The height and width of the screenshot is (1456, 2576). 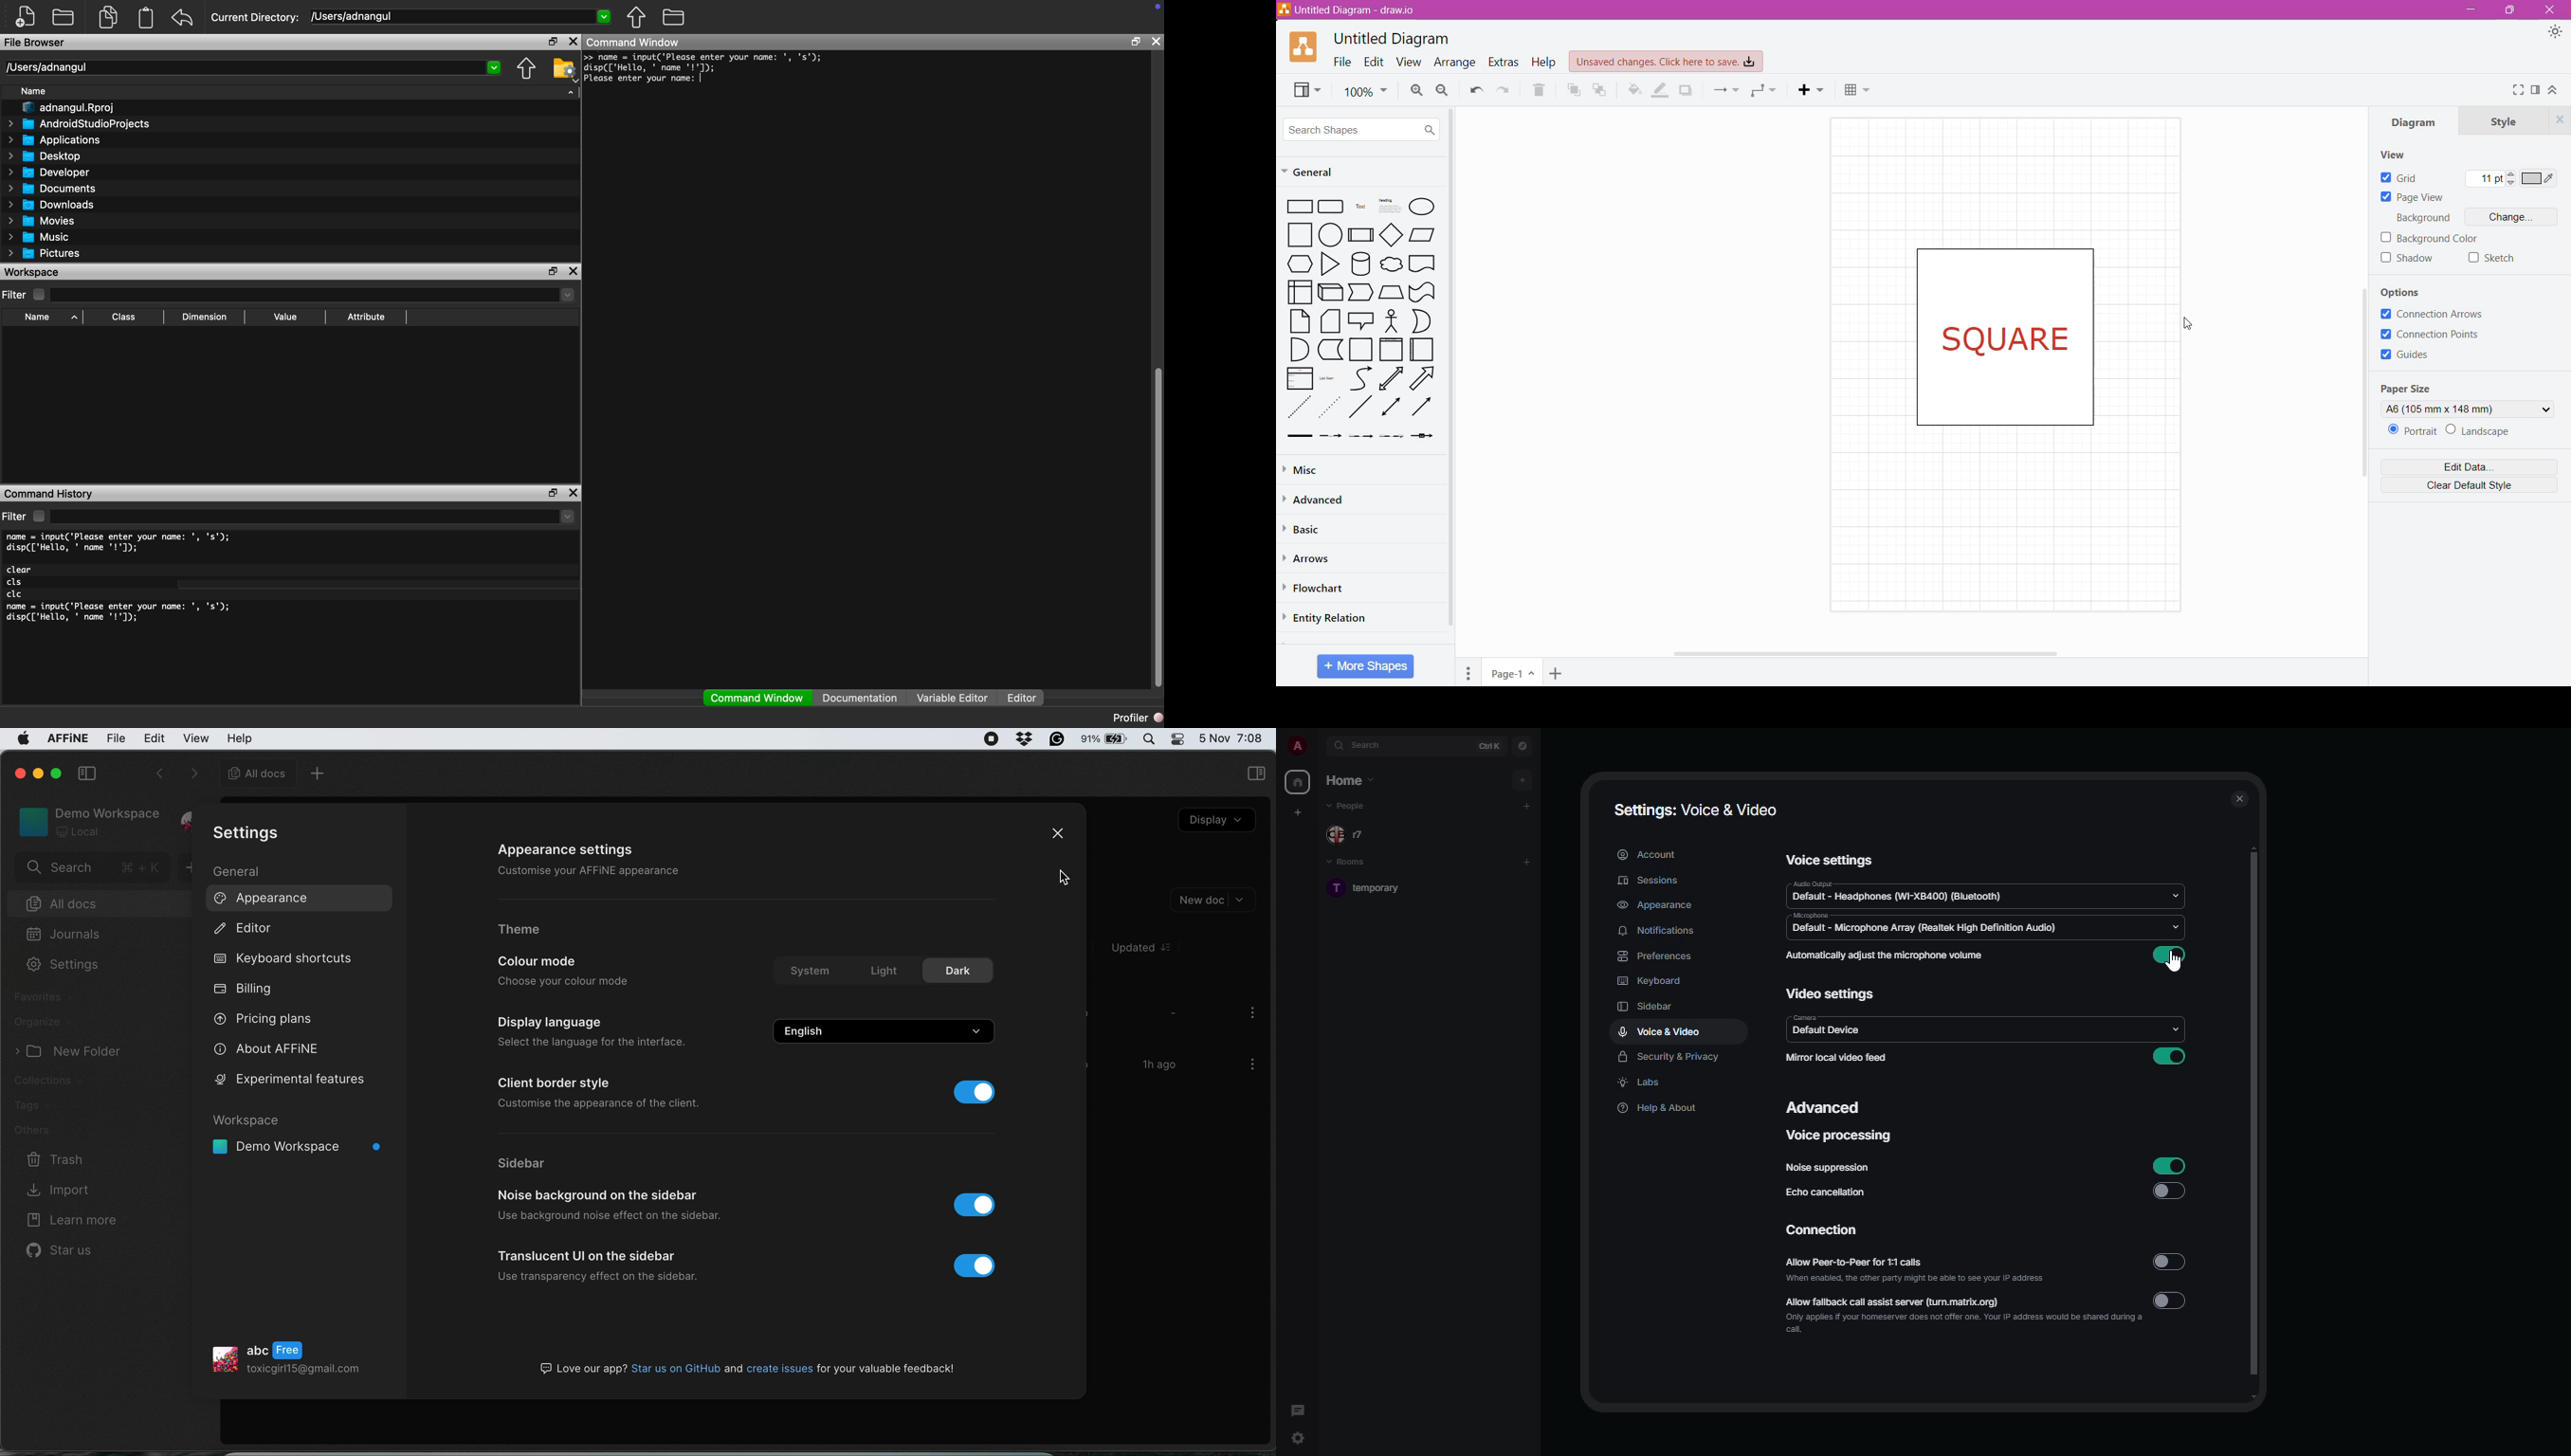 I want to click on Close, so click(x=2548, y=9).